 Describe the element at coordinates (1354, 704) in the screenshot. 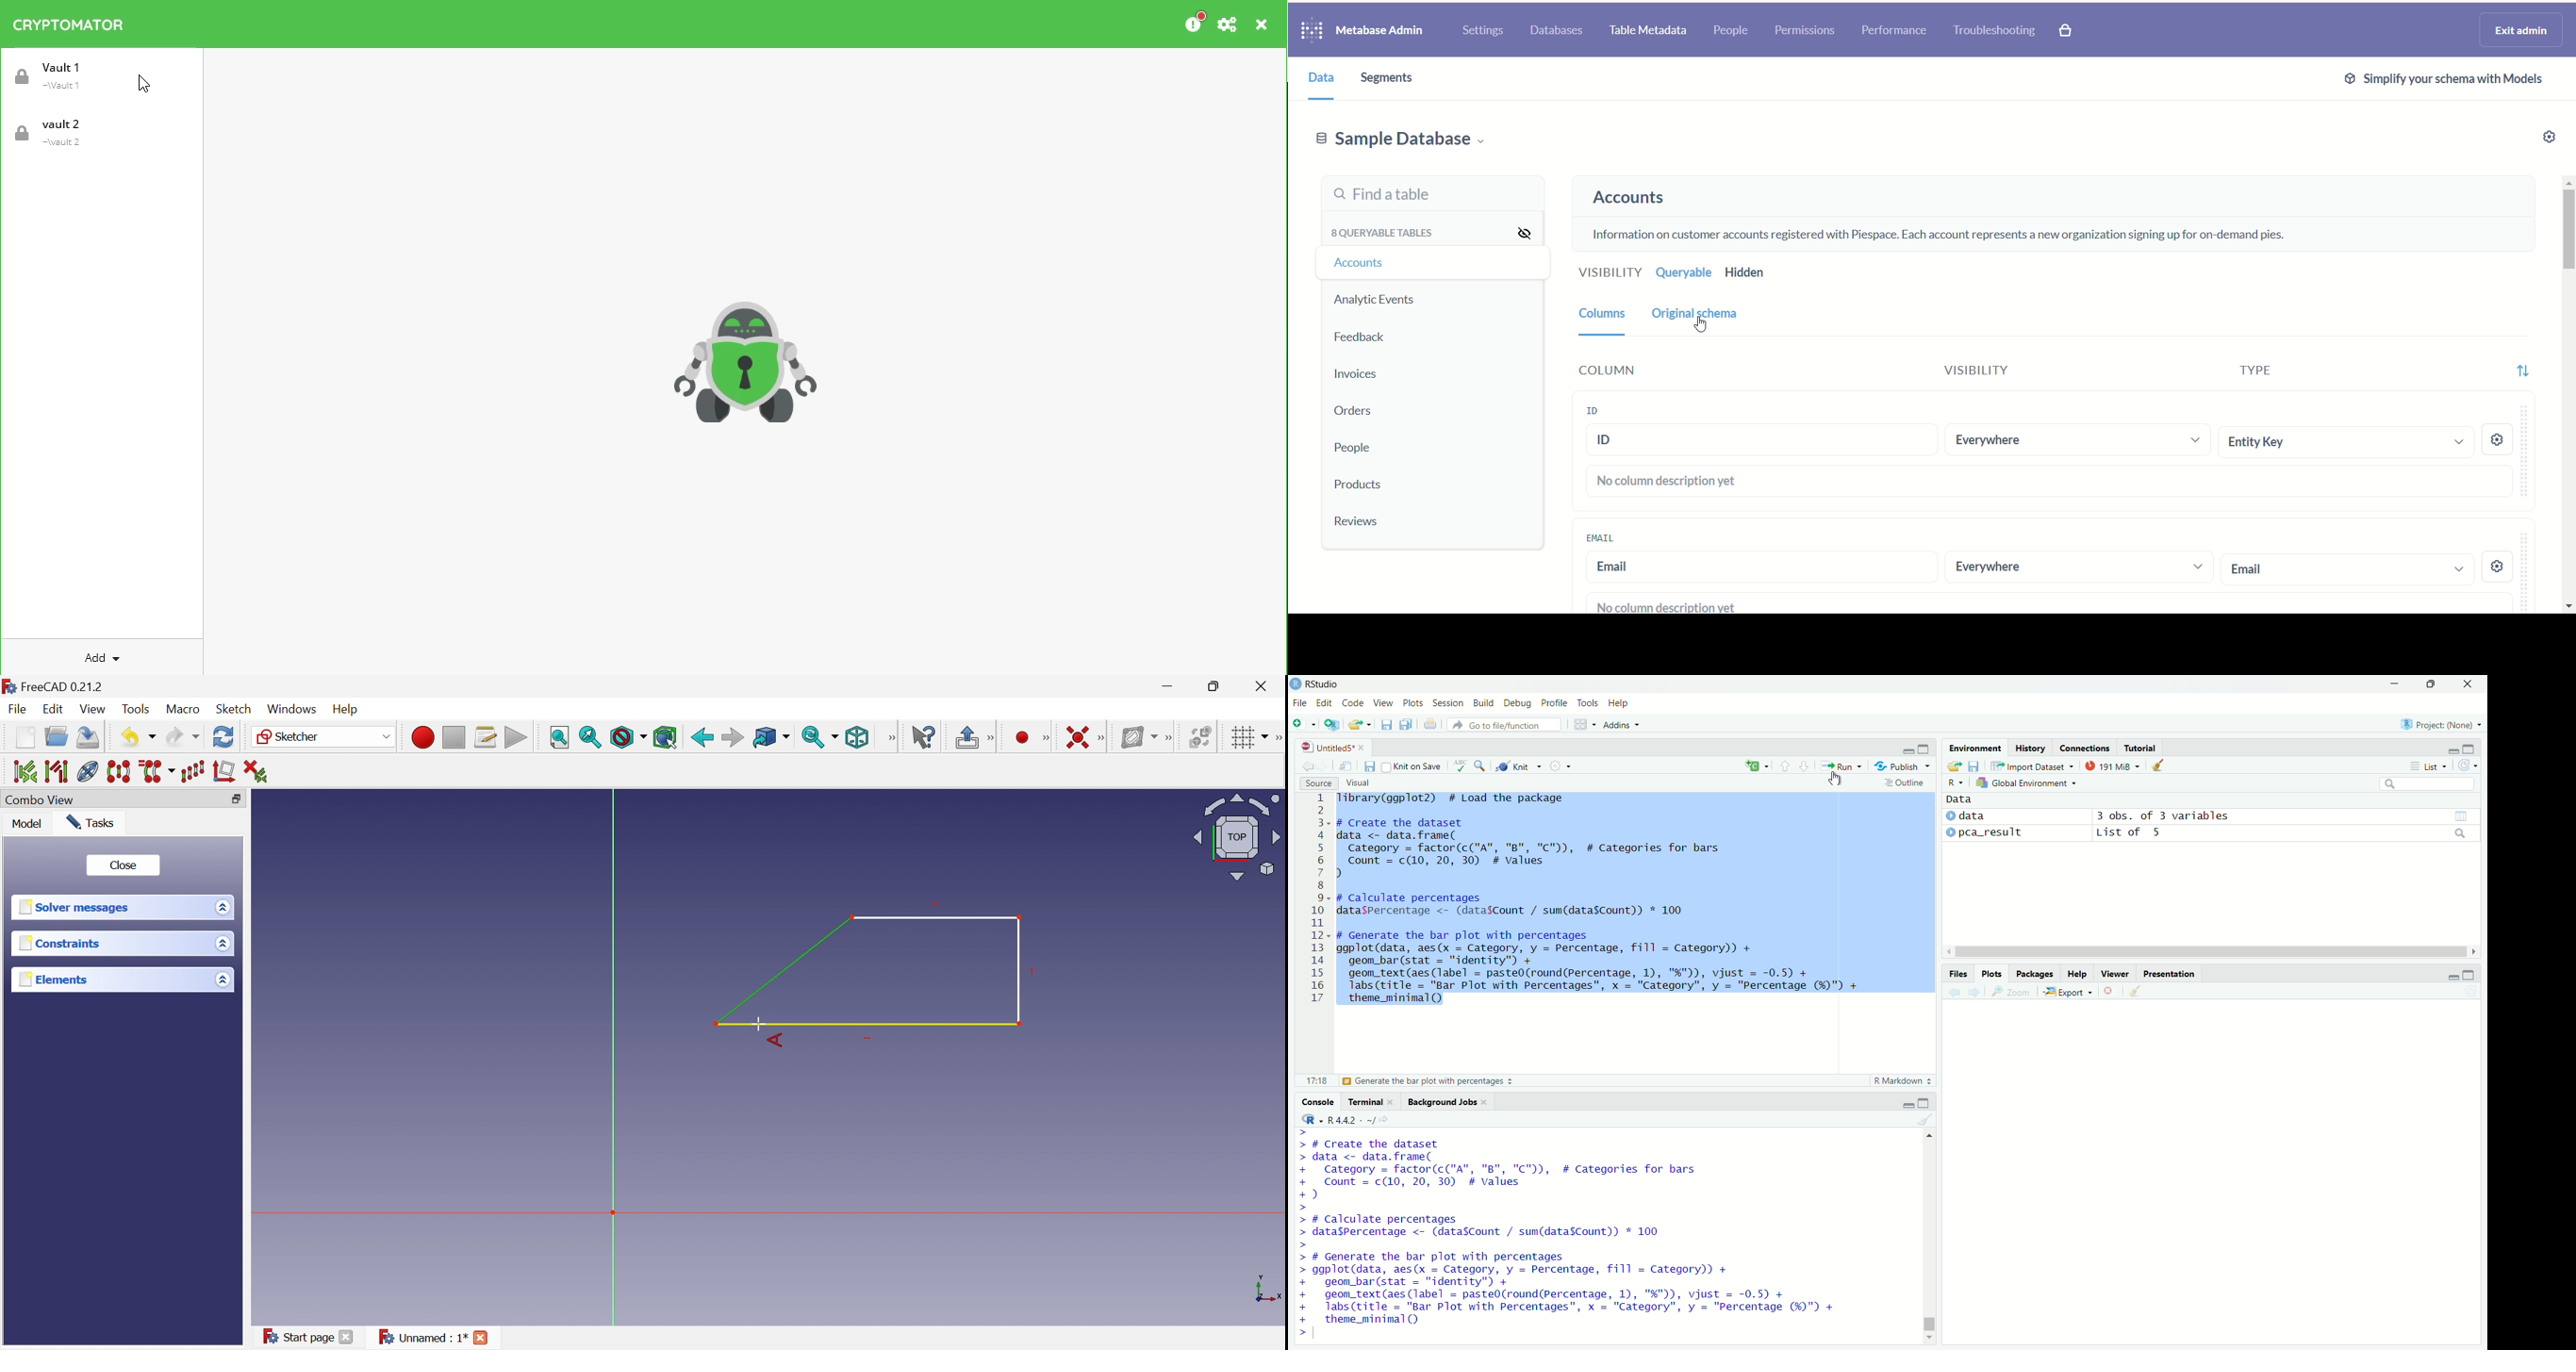

I see `Code` at that location.